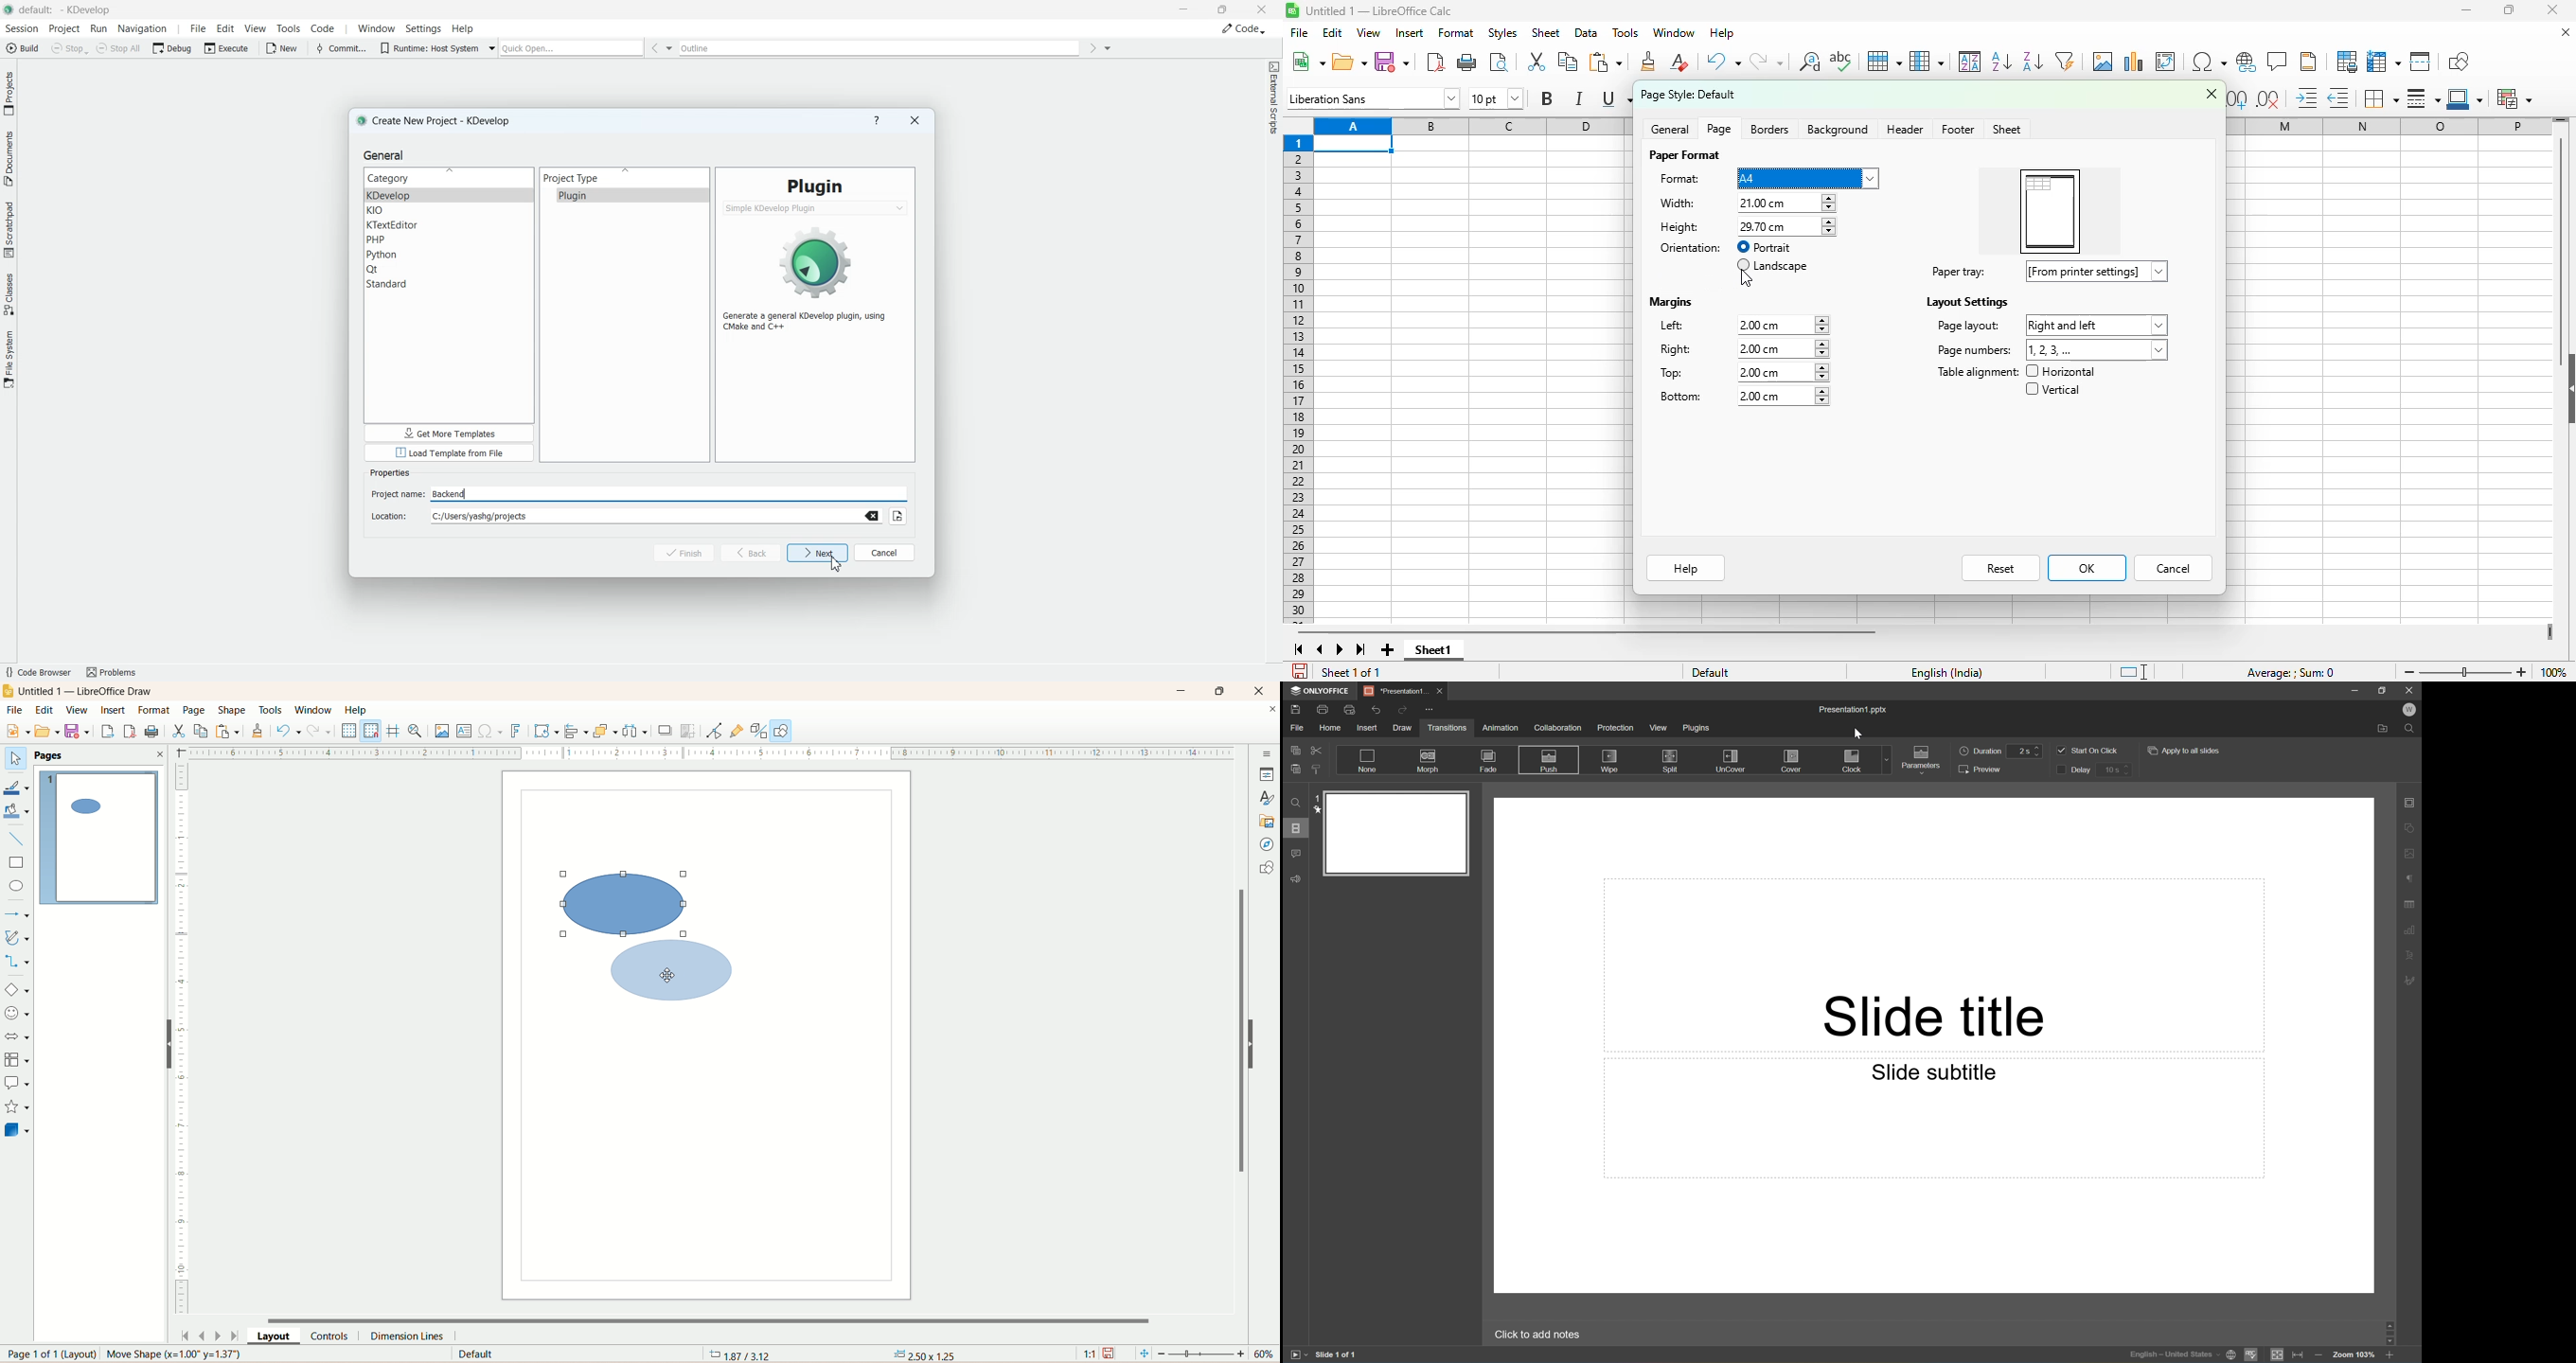  Describe the element at coordinates (17, 914) in the screenshot. I see `lines and arrows` at that location.